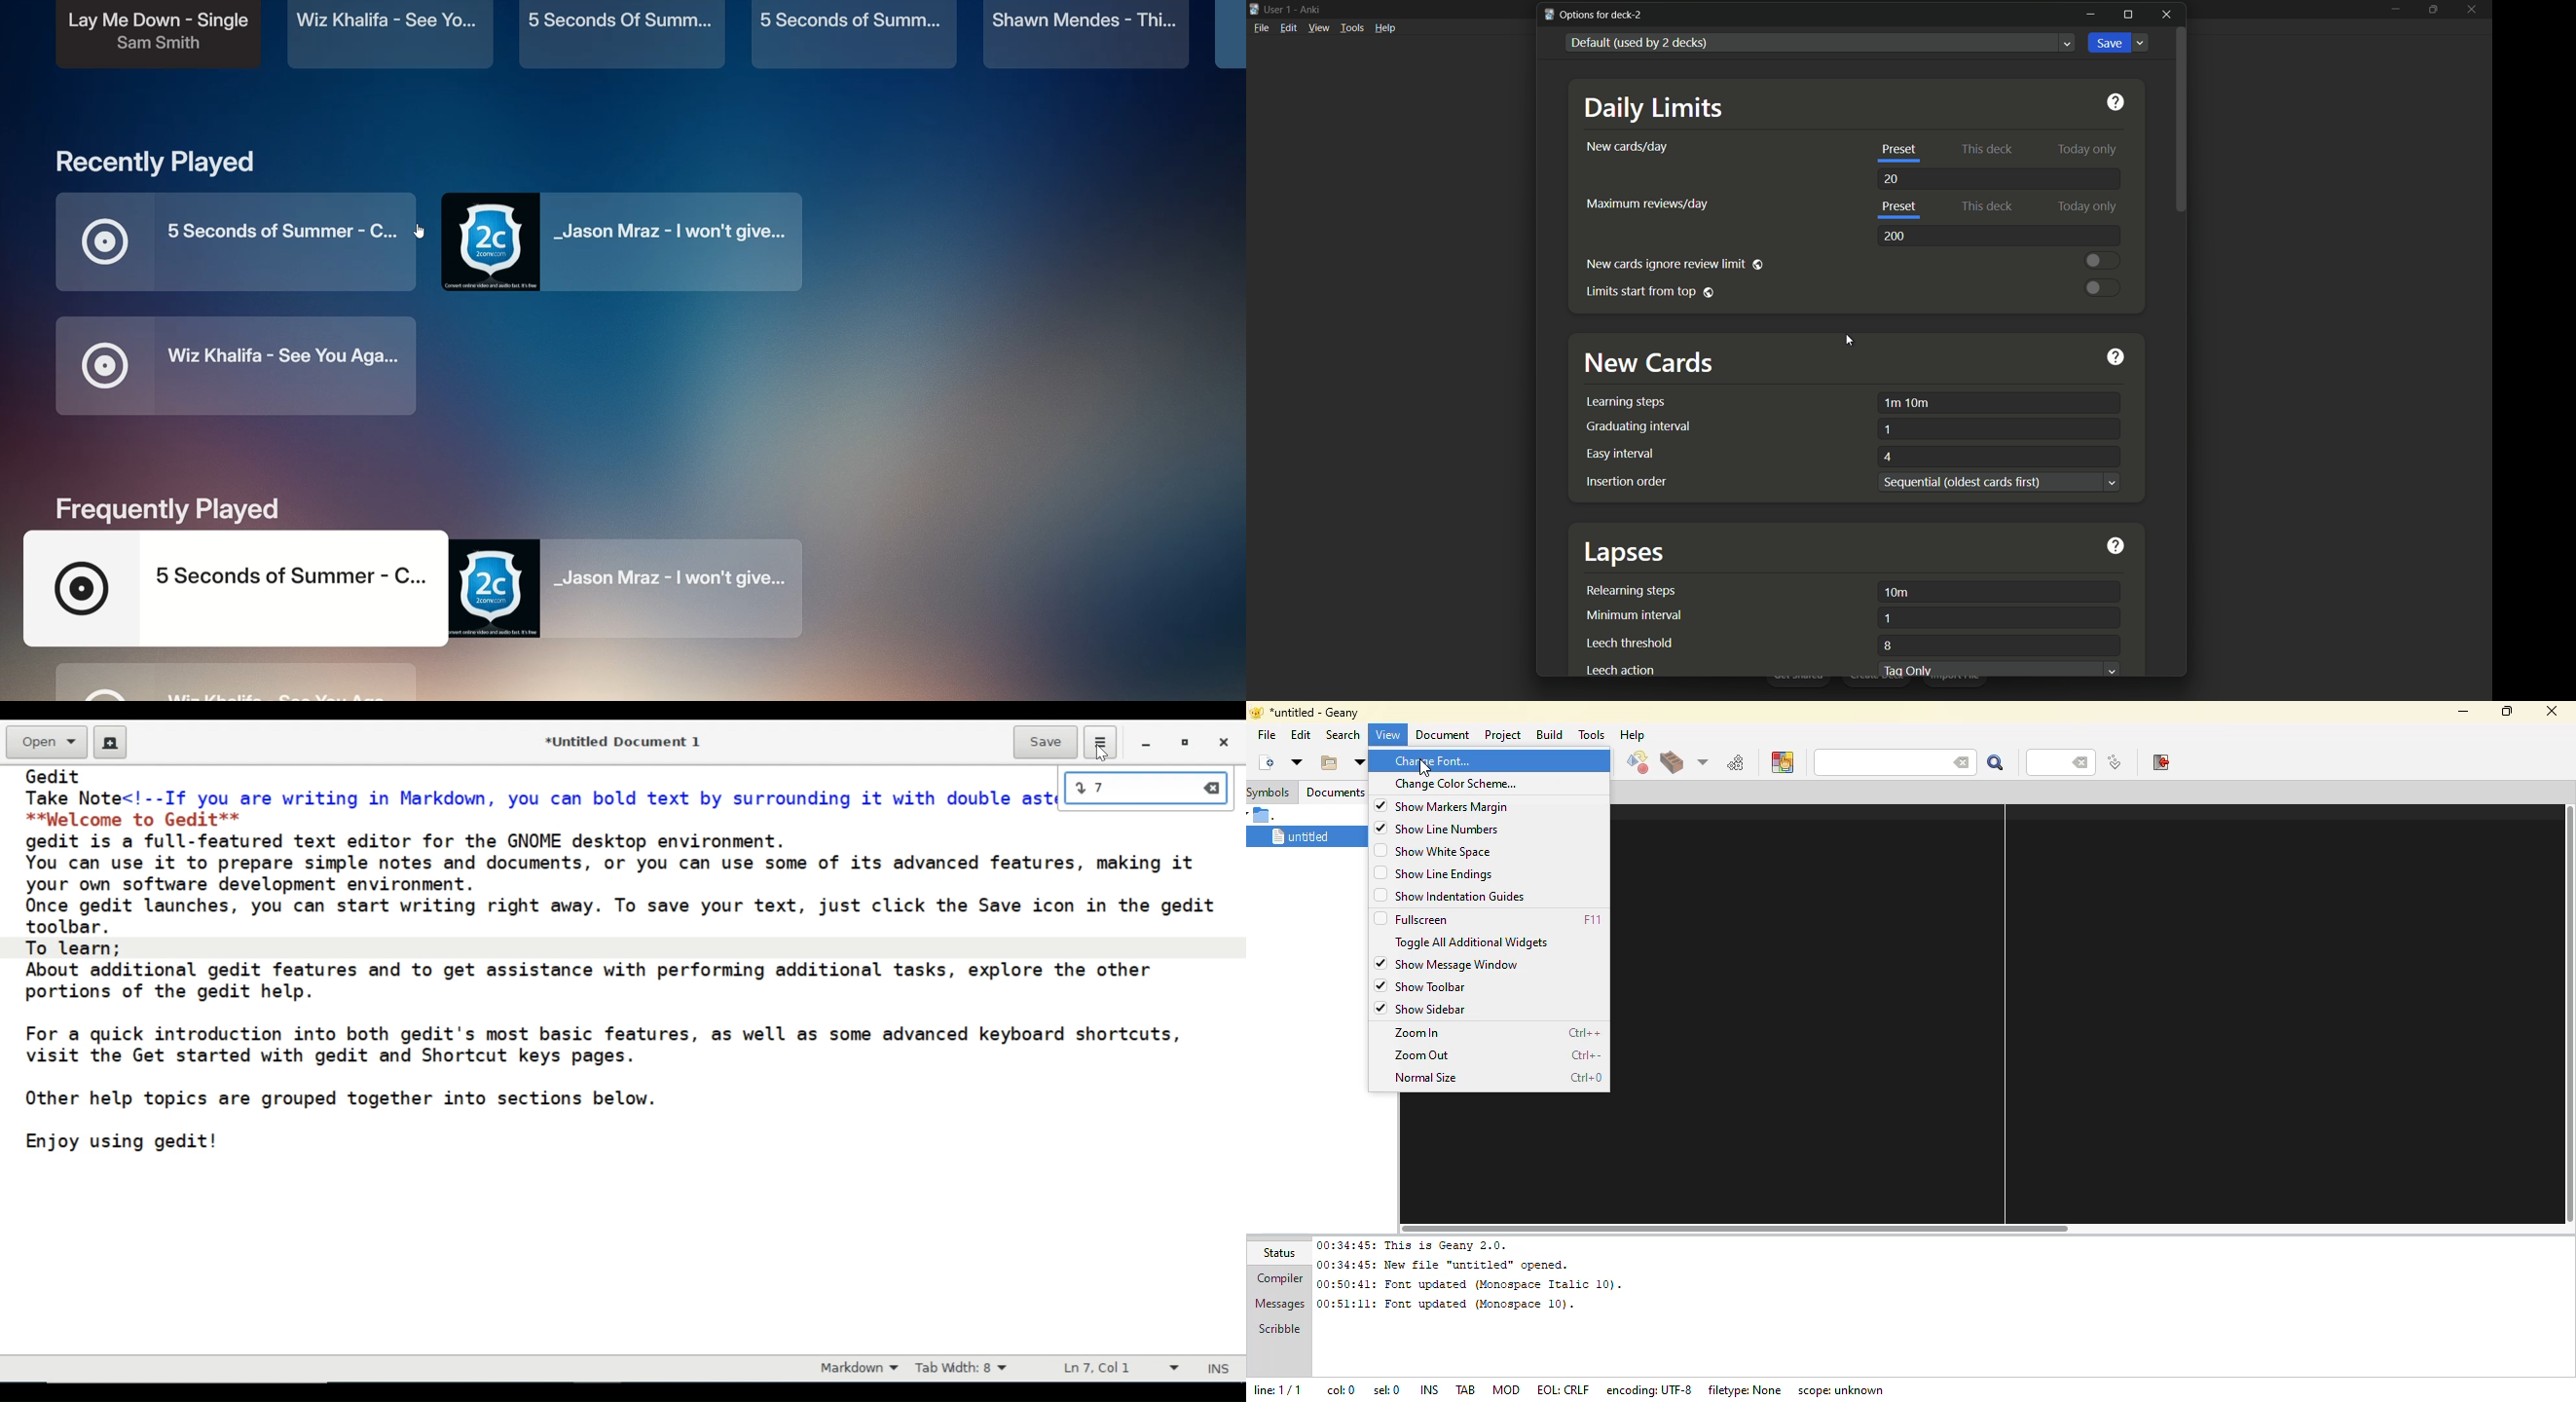 The image size is (2576, 1428). What do you see at coordinates (2102, 259) in the screenshot?
I see `toggle button` at bounding box center [2102, 259].